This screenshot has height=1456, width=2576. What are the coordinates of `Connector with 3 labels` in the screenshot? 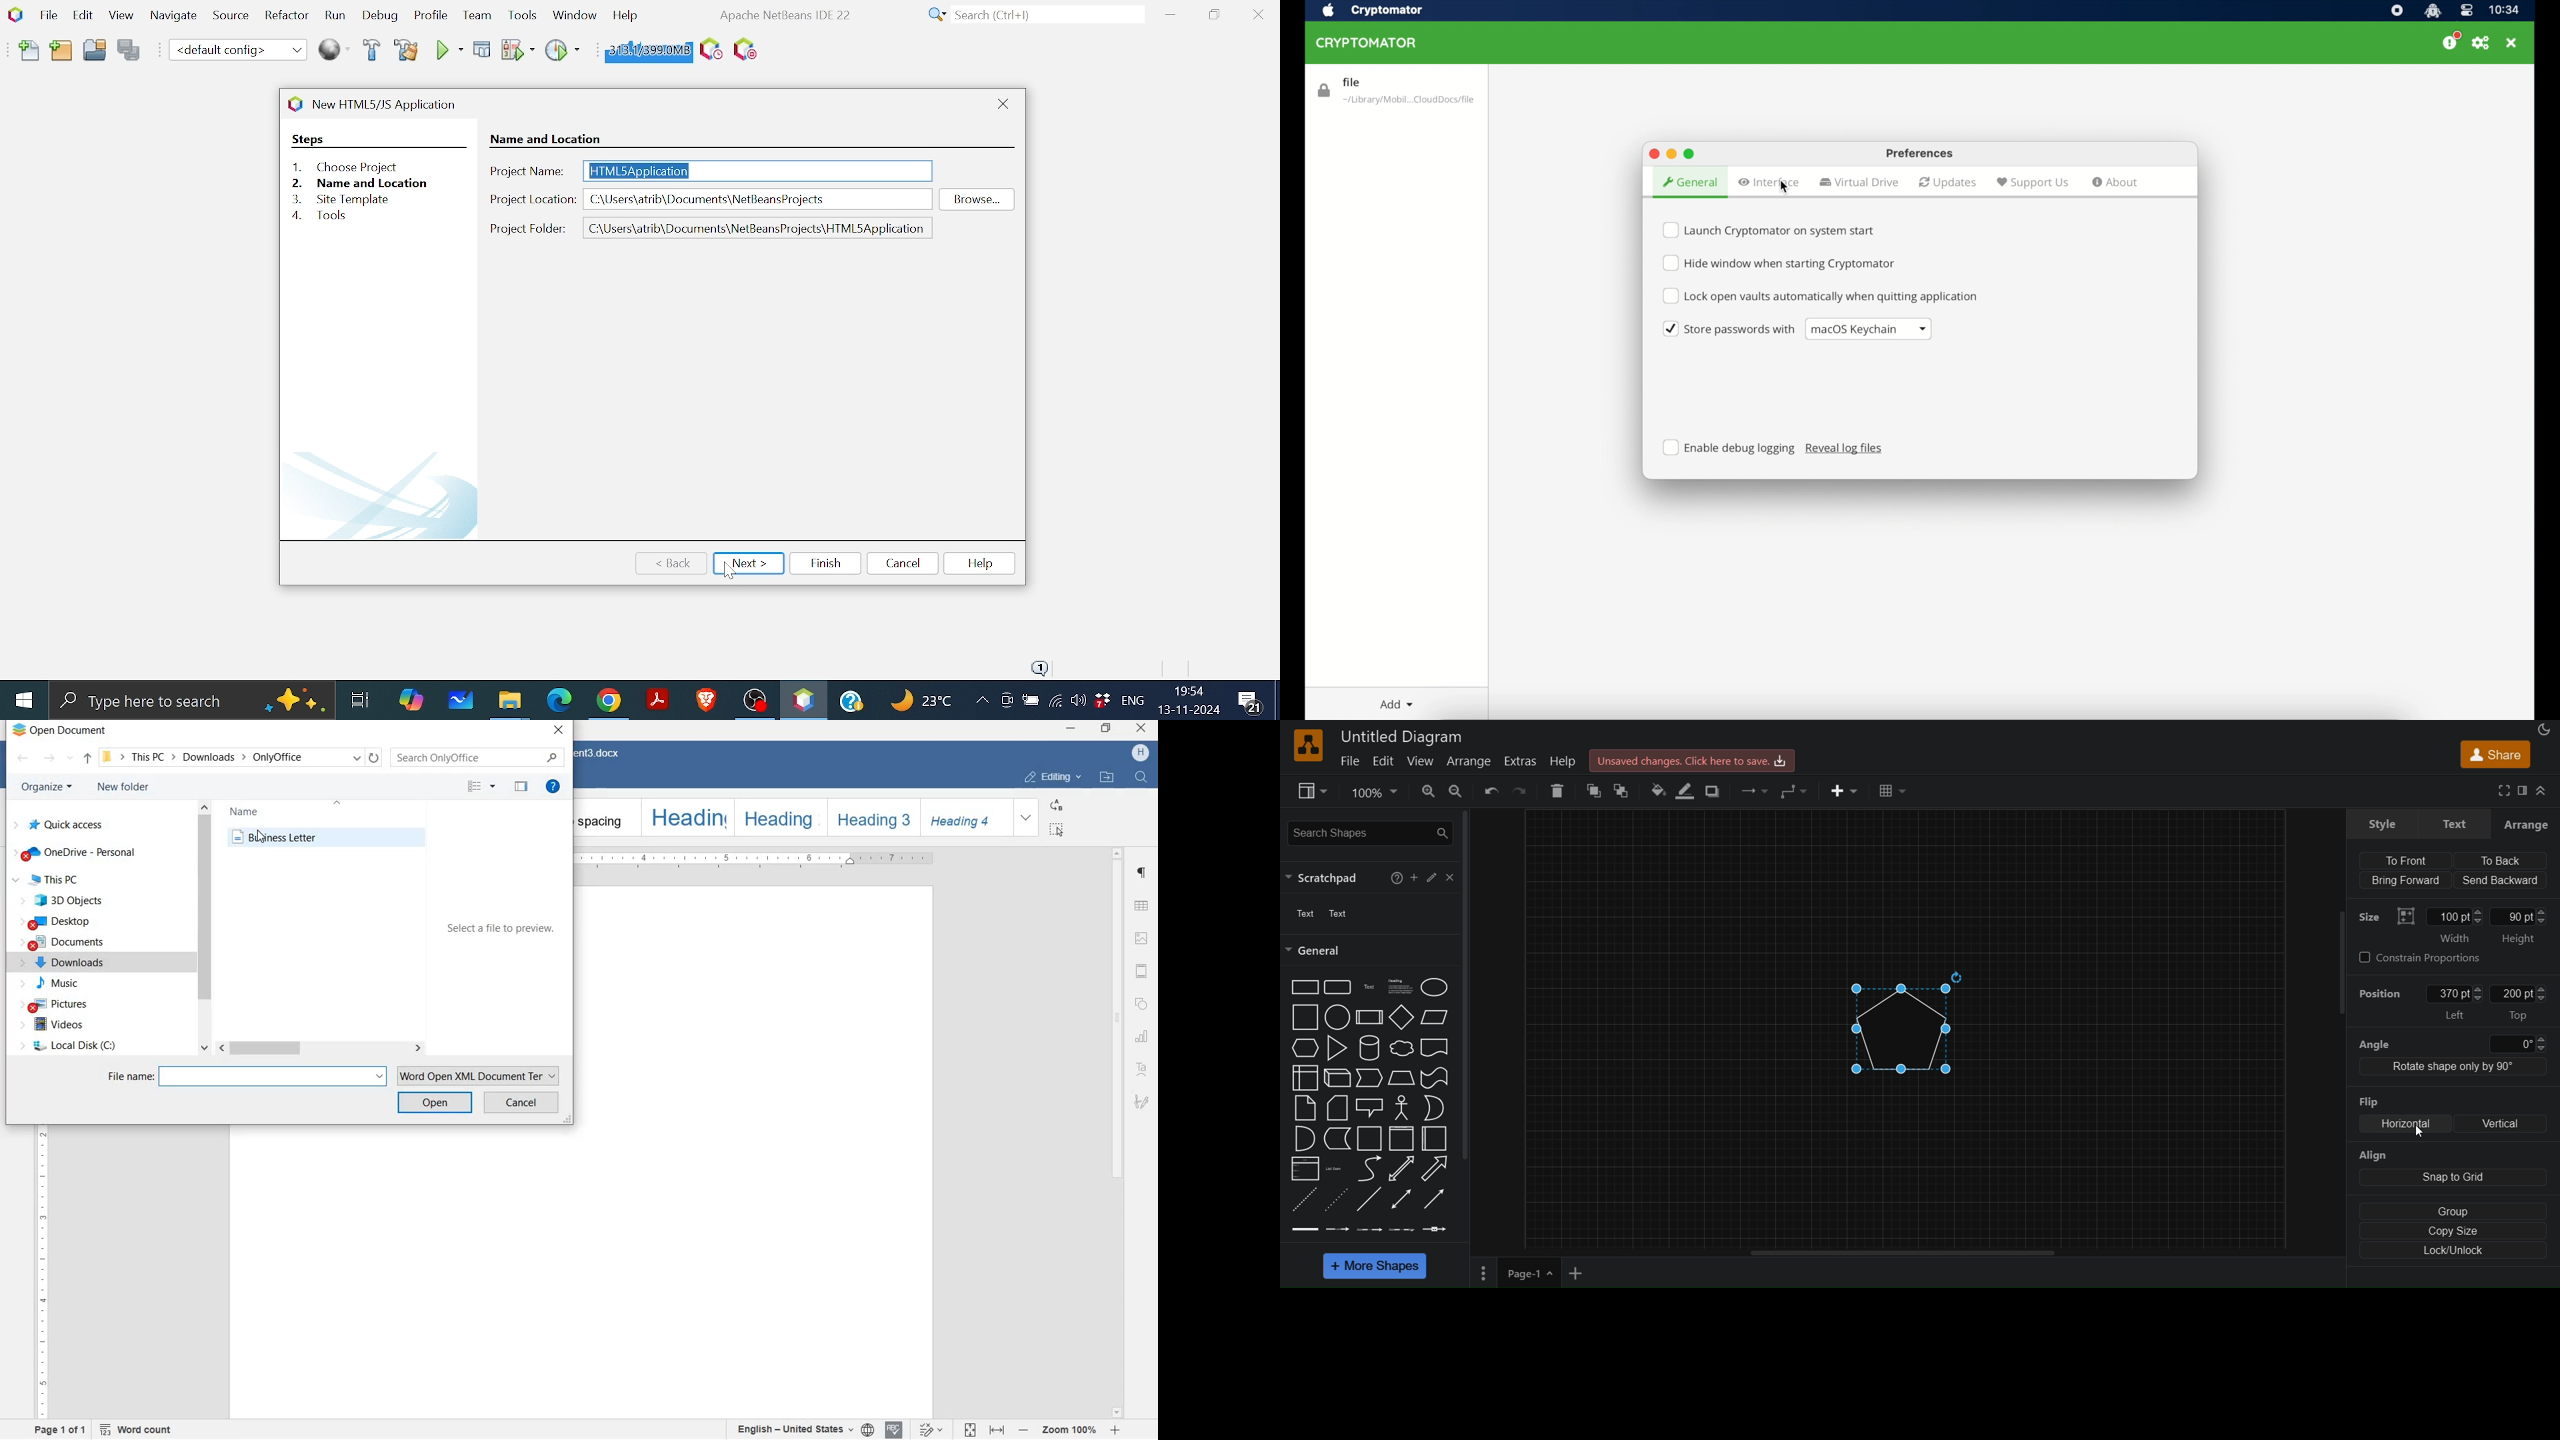 It's located at (1401, 1230).